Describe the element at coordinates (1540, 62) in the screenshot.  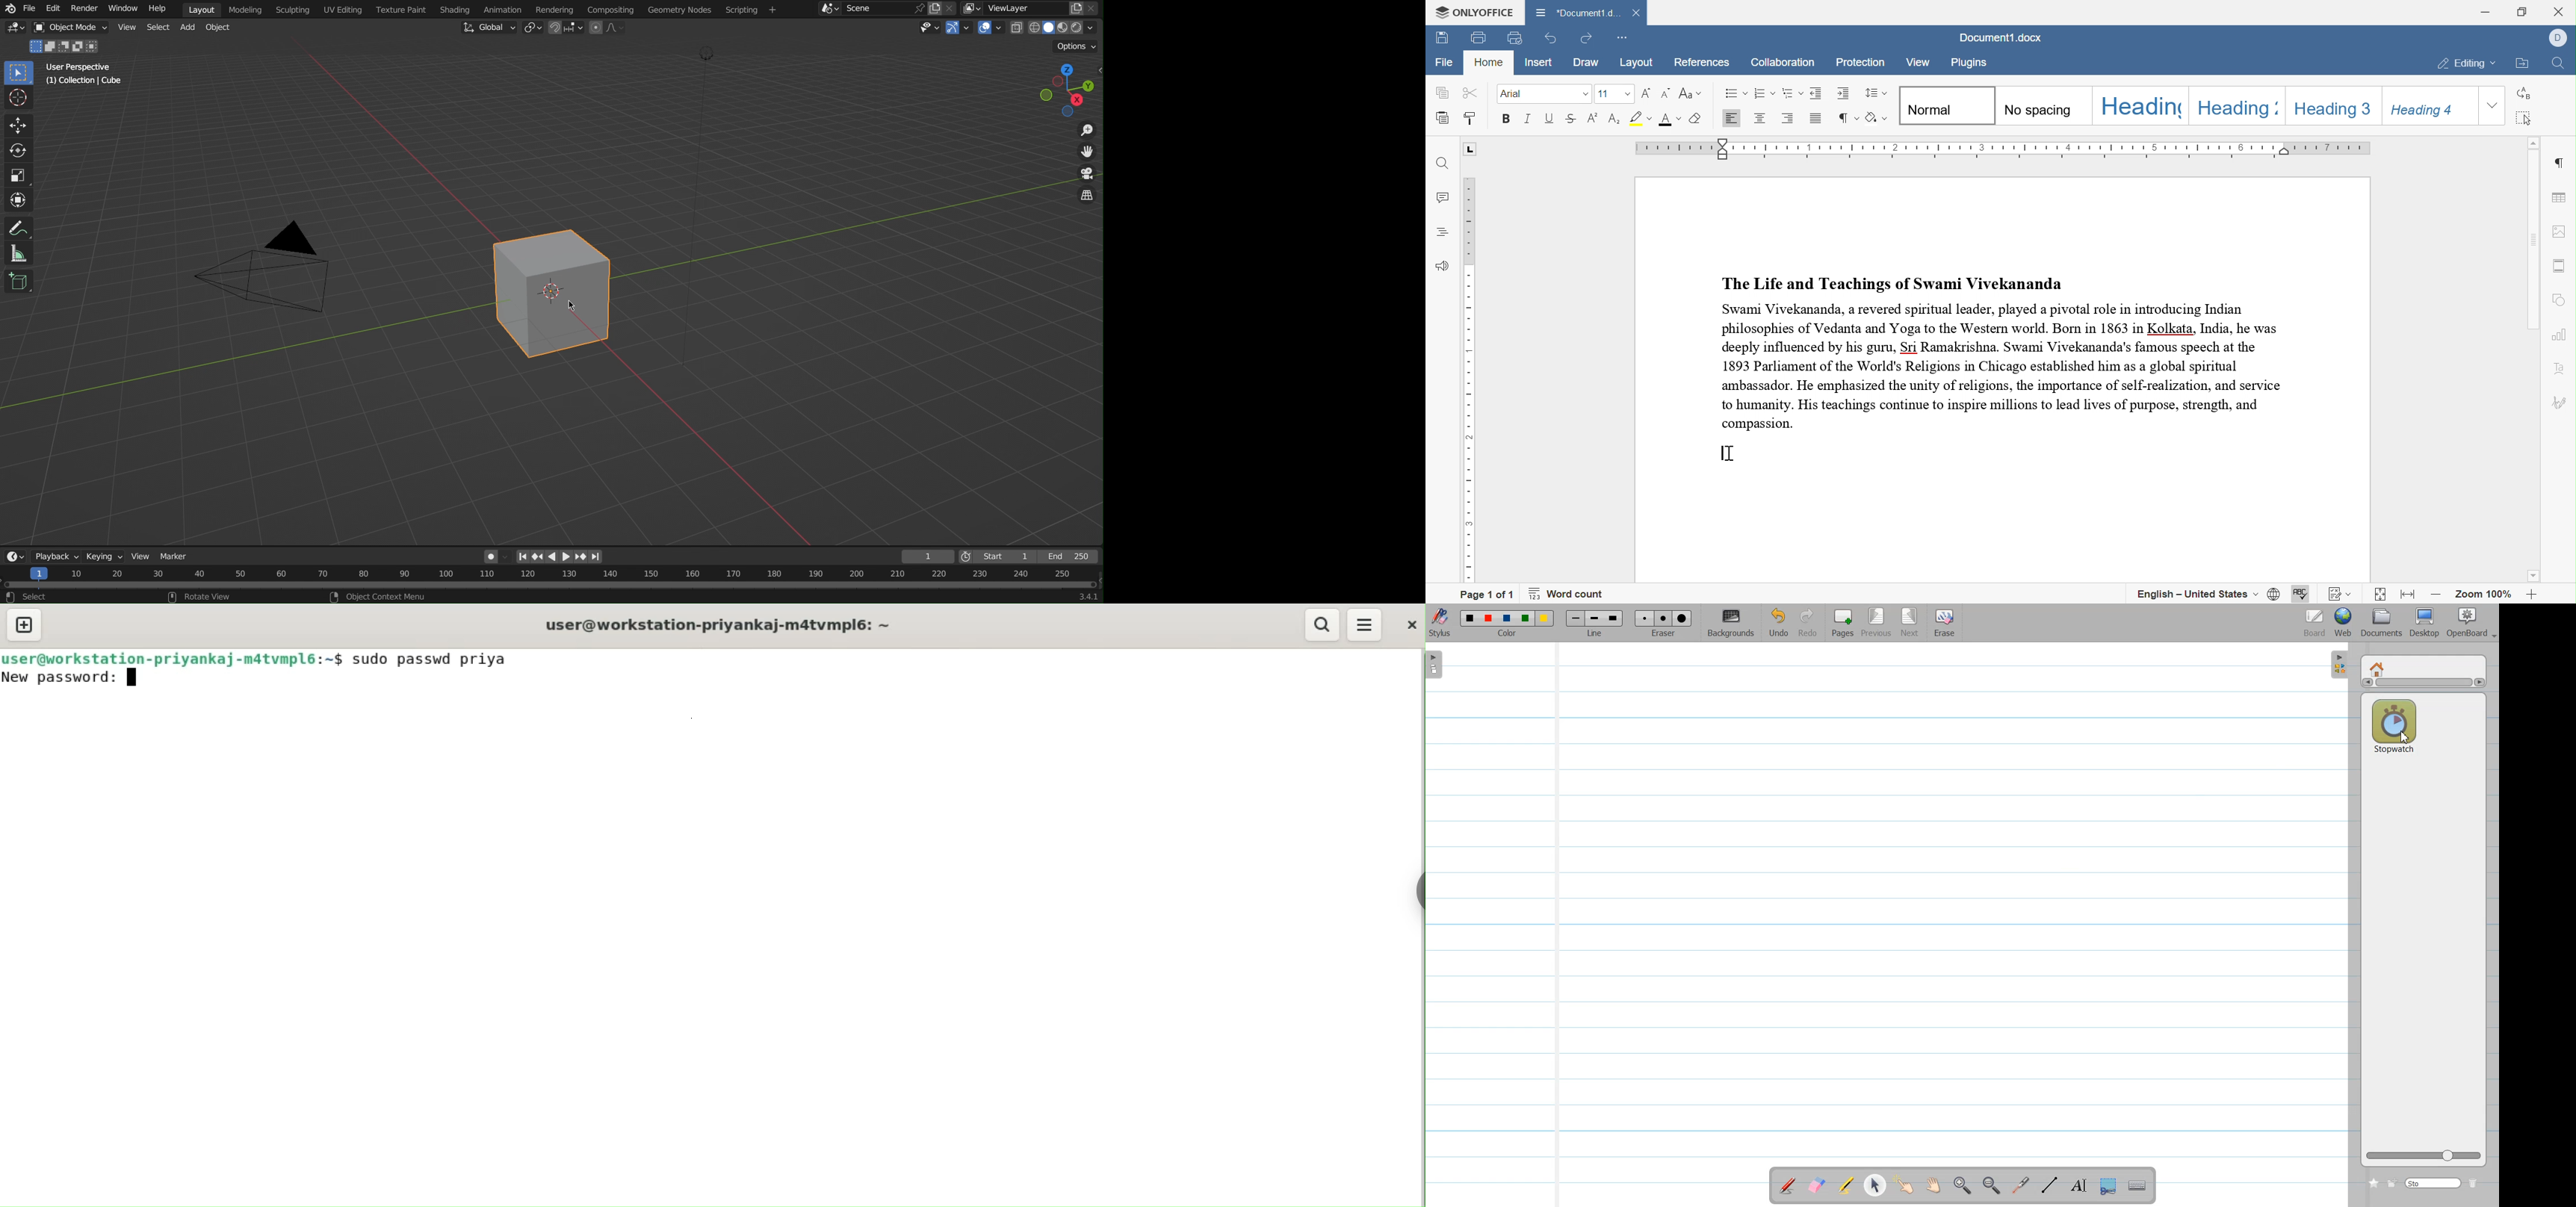
I see `insert` at that location.